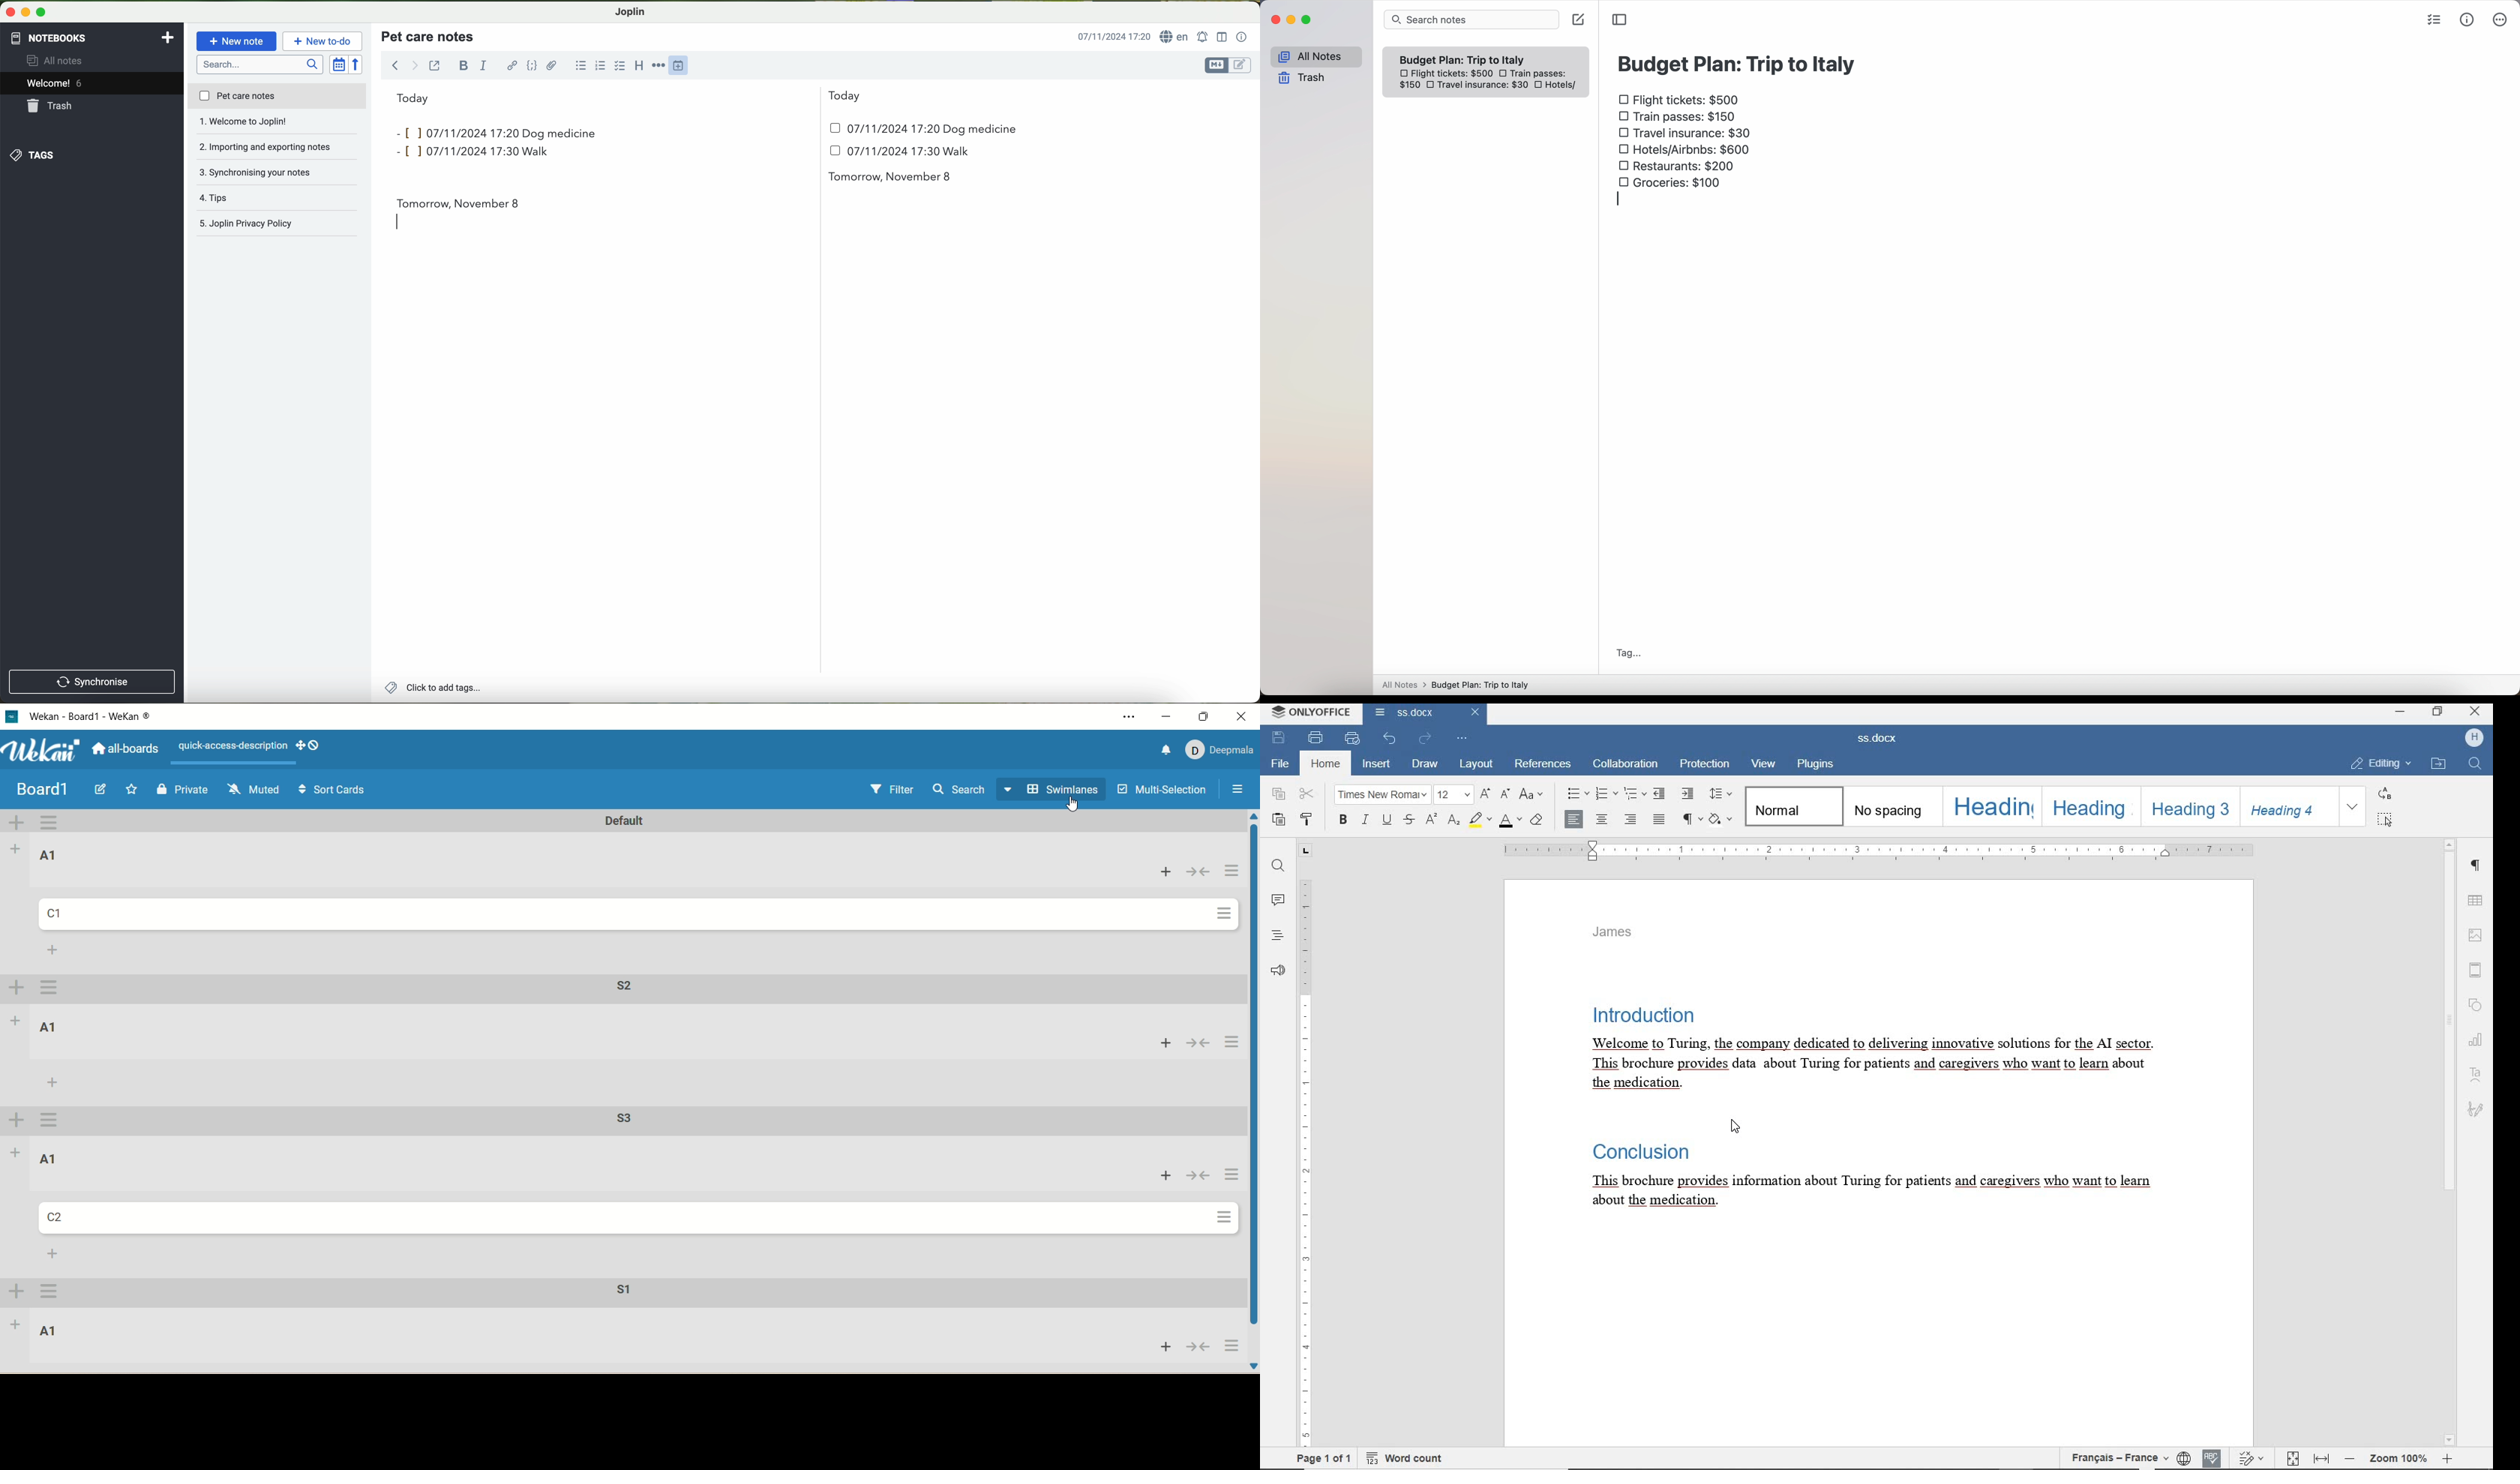  Describe the element at coordinates (628, 97) in the screenshot. I see `today` at that location.